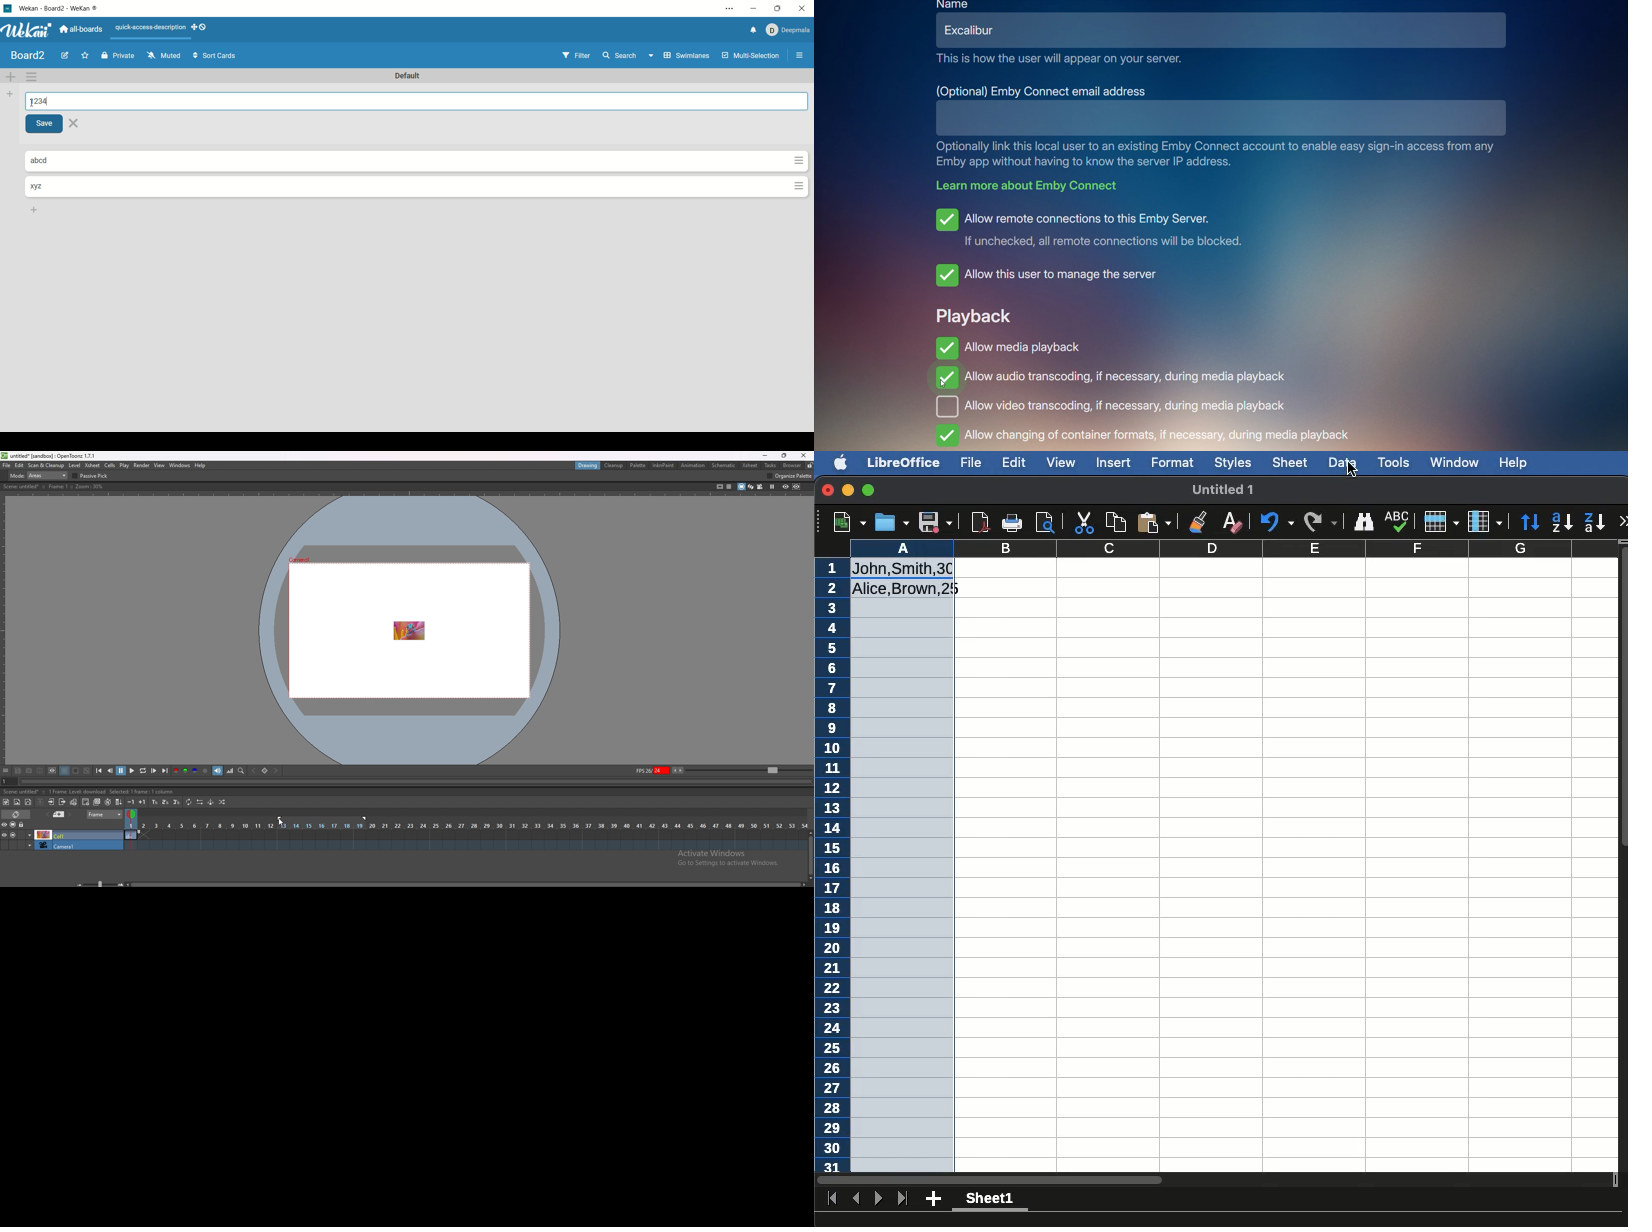 This screenshot has height=1232, width=1652. What do you see at coordinates (765, 456) in the screenshot?
I see `minimize` at bounding box center [765, 456].